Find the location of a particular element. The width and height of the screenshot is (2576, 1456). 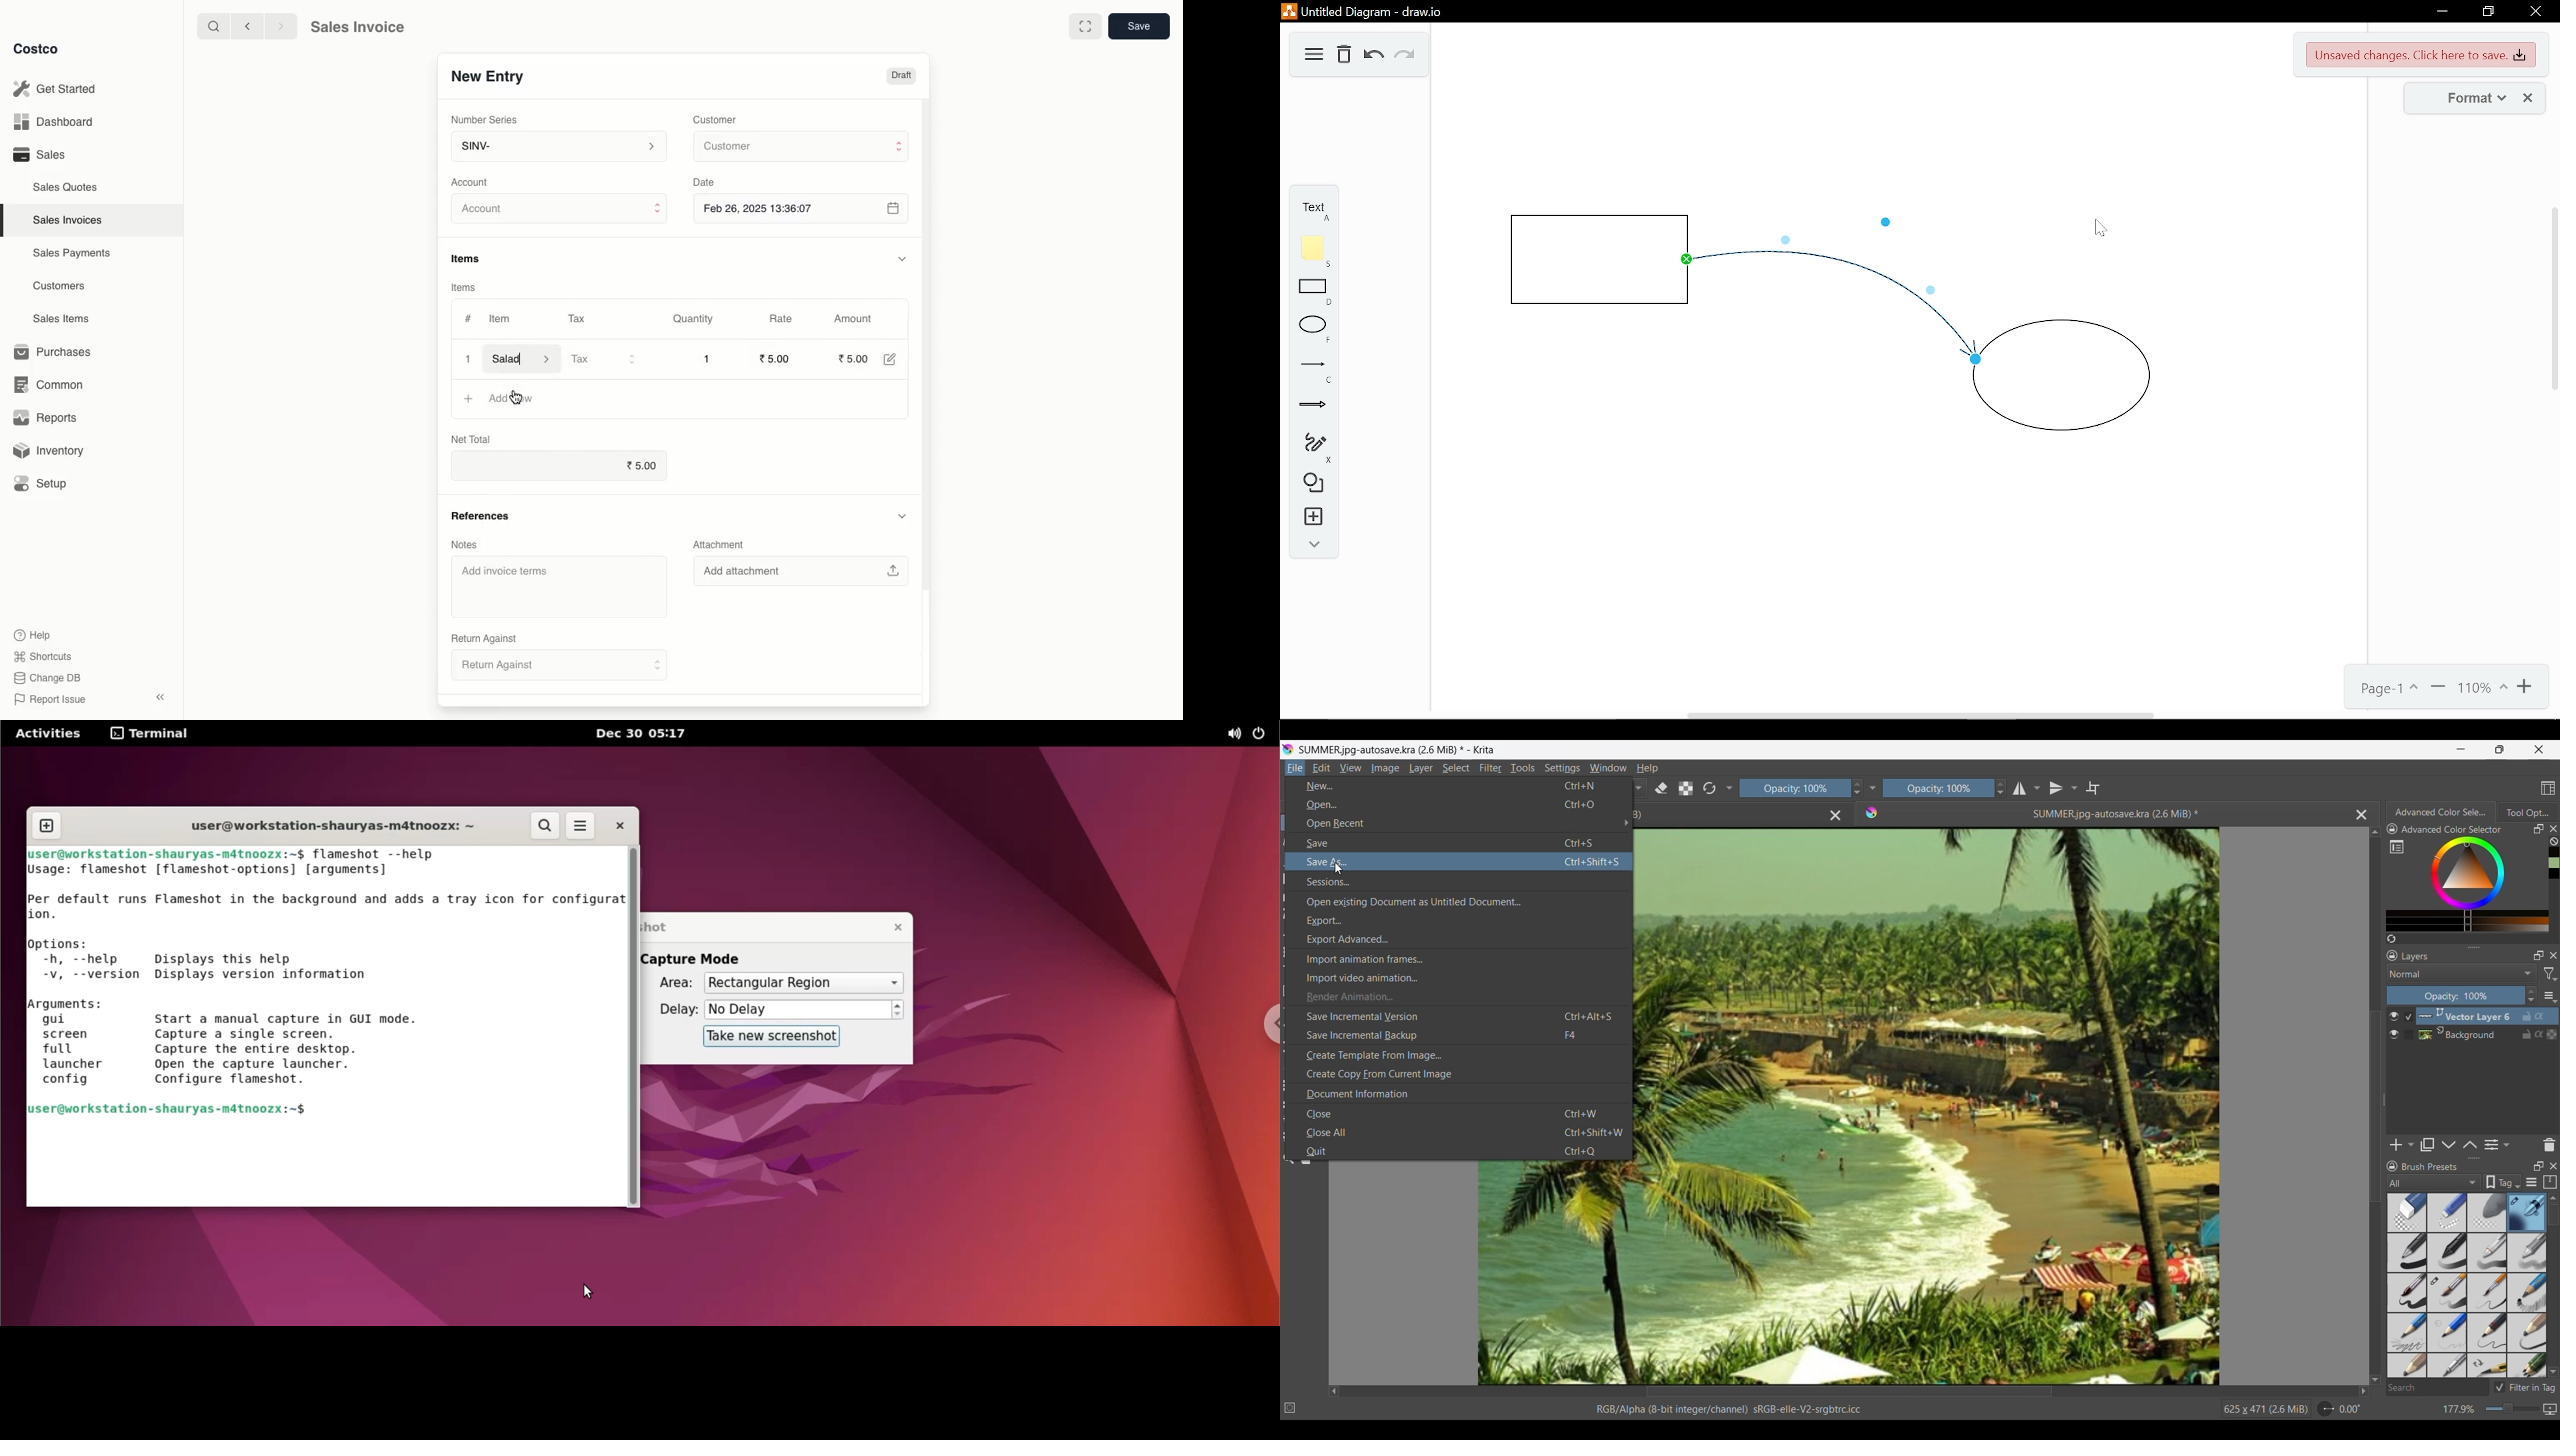

Show/Hide layer is located at coordinates (2394, 1025).